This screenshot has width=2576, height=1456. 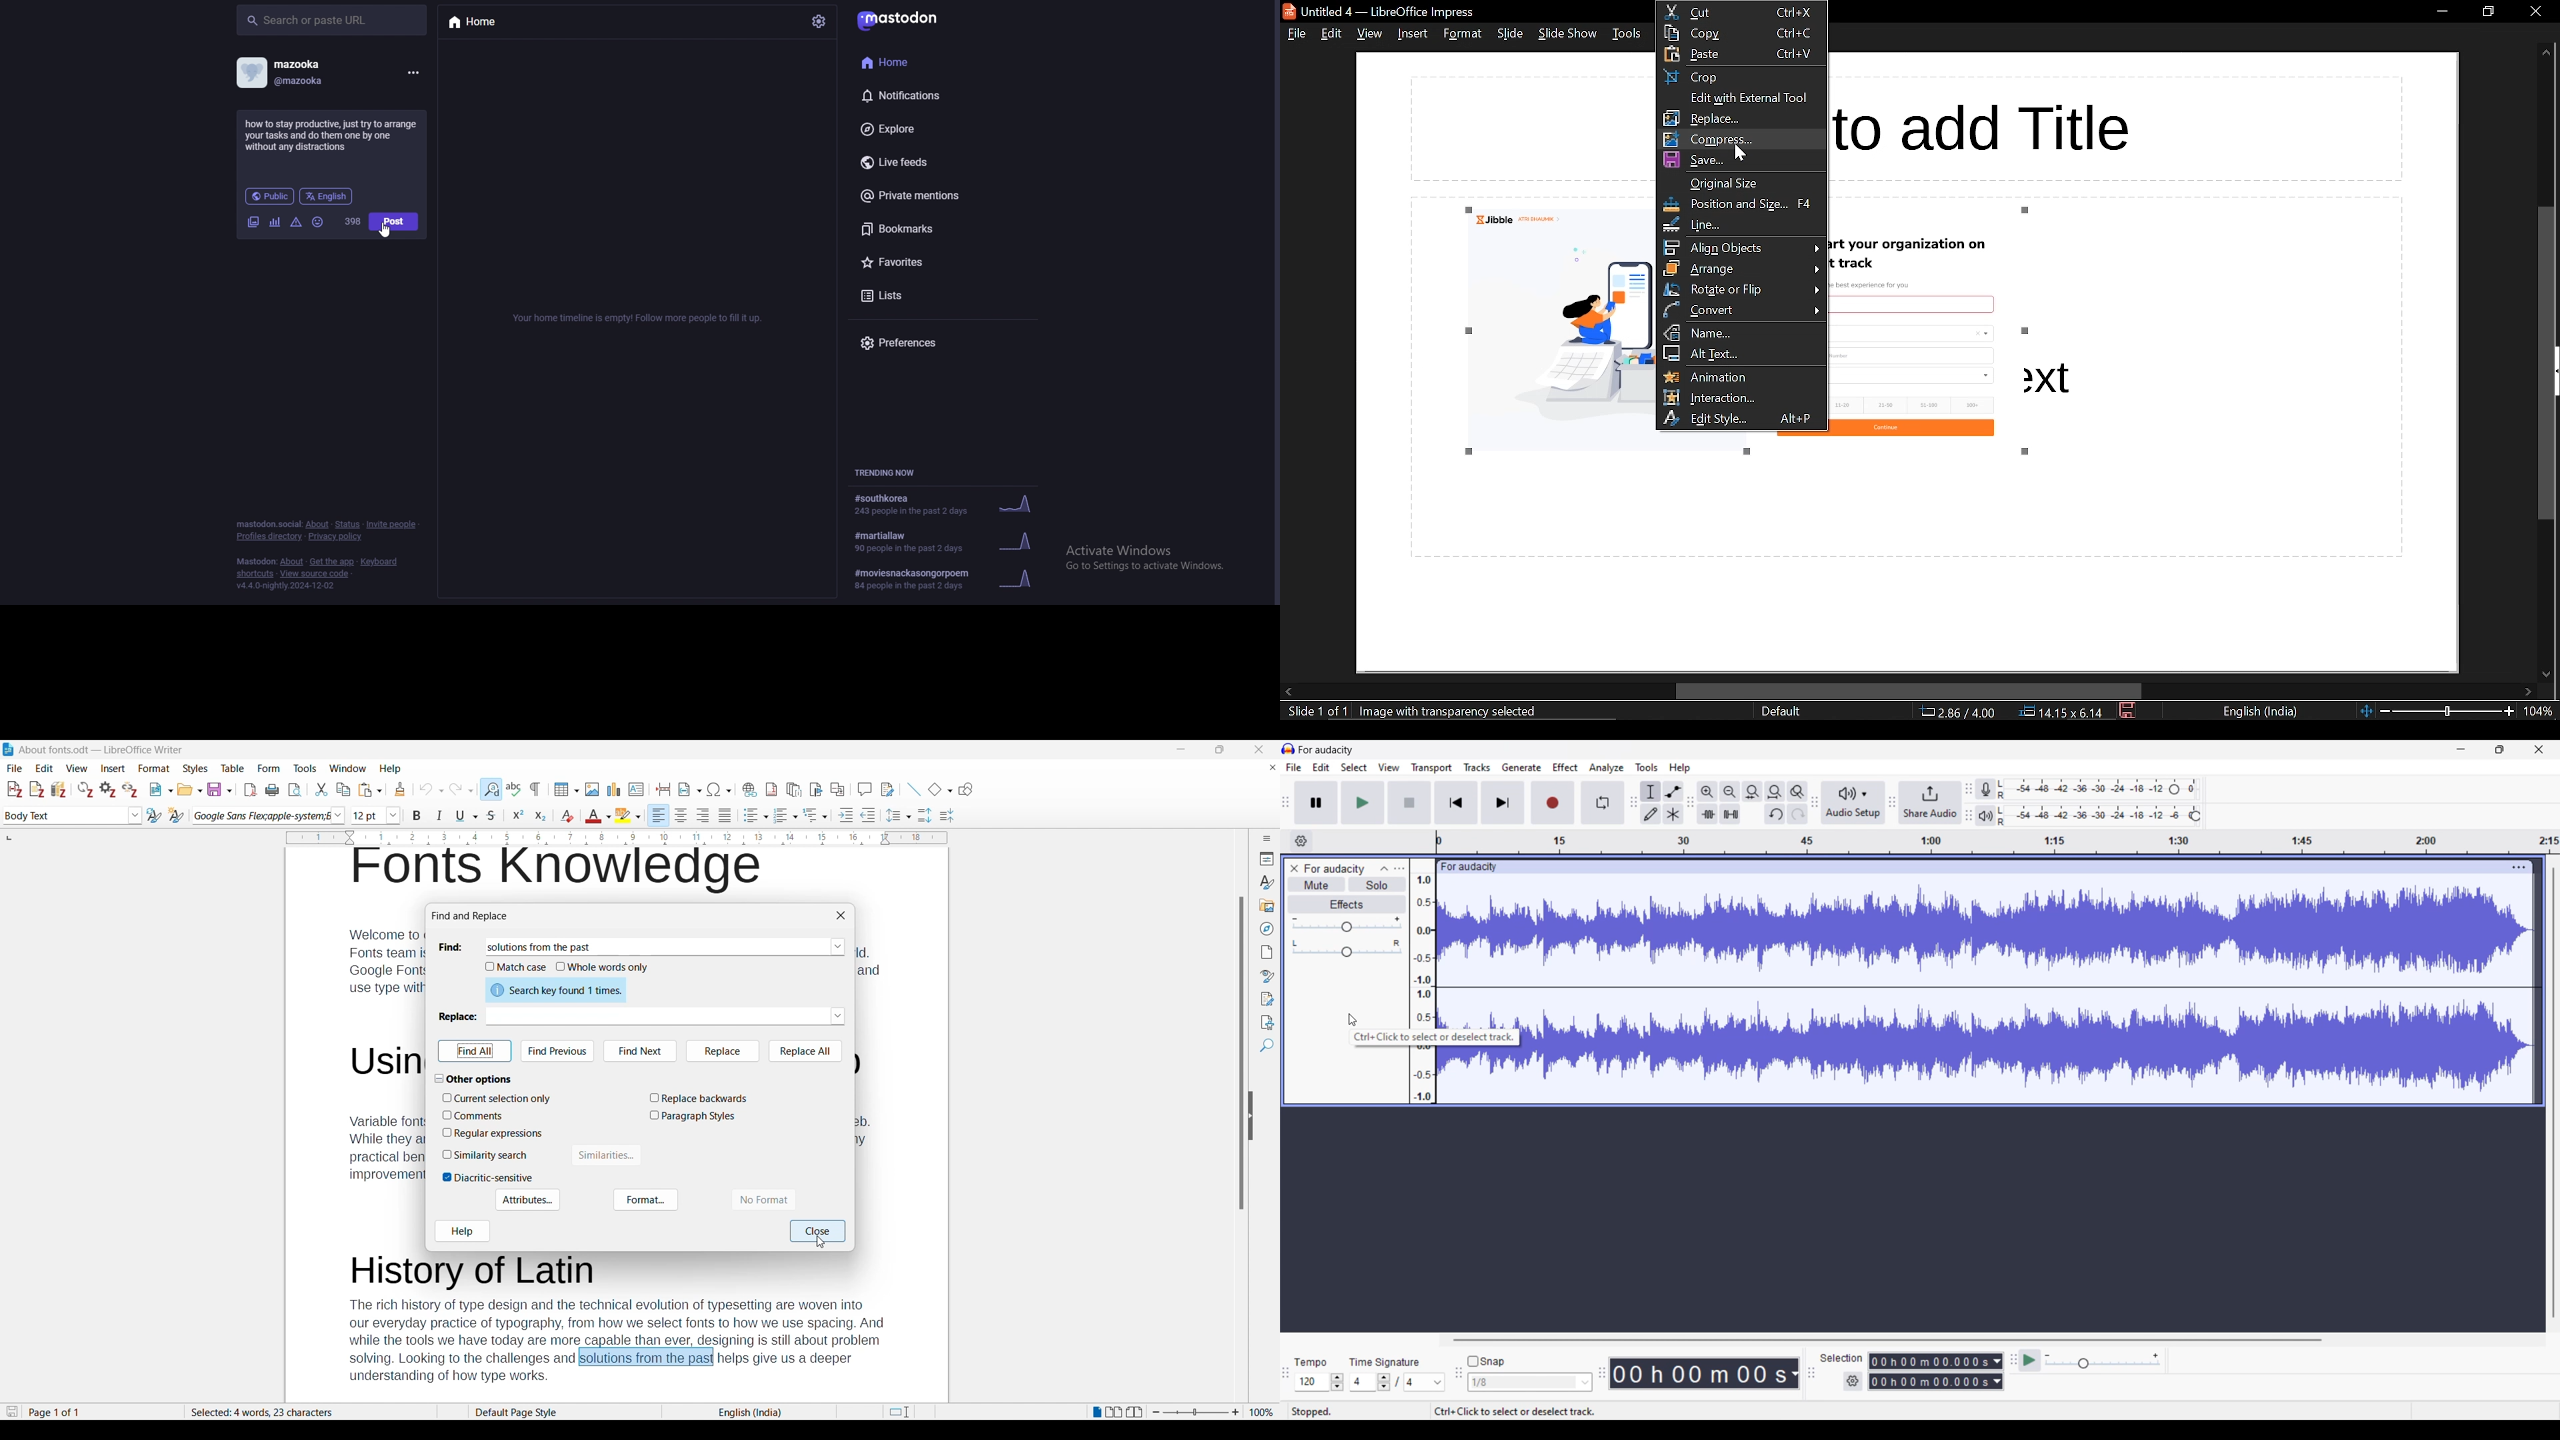 What do you see at coordinates (292, 562) in the screenshot?
I see `about` at bounding box center [292, 562].